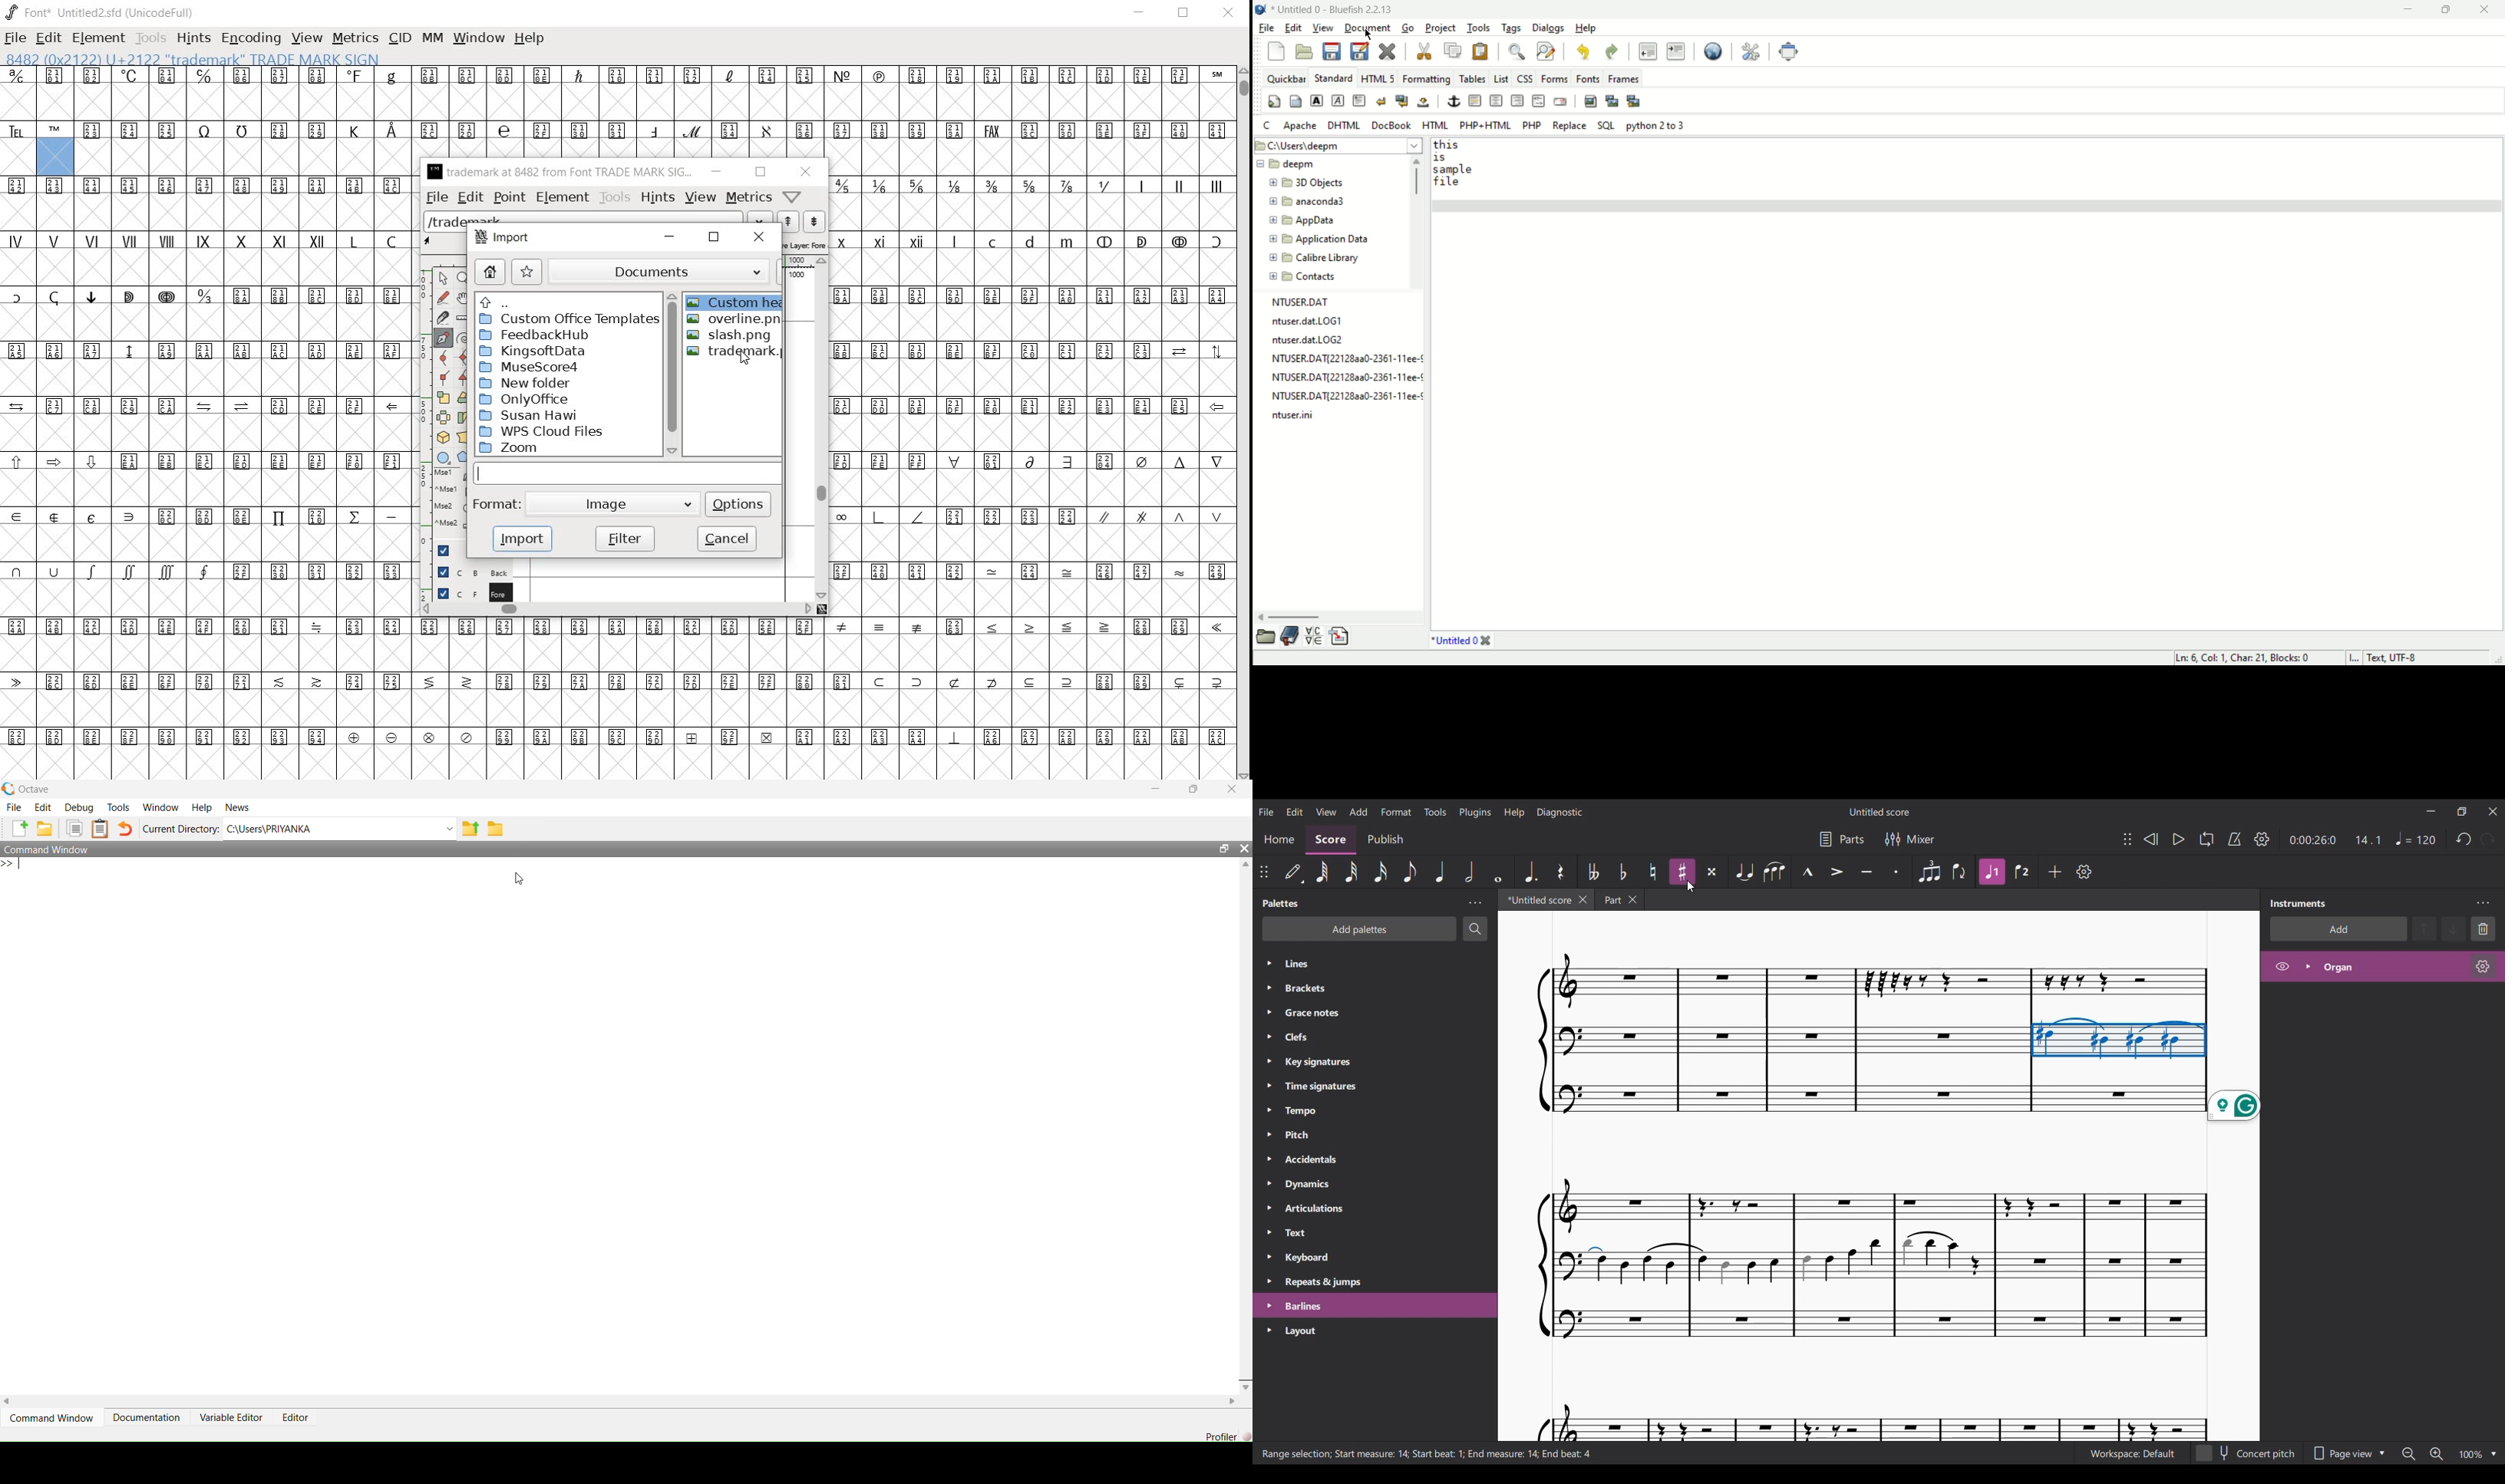  Describe the element at coordinates (15, 38) in the screenshot. I see `FILE` at that location.